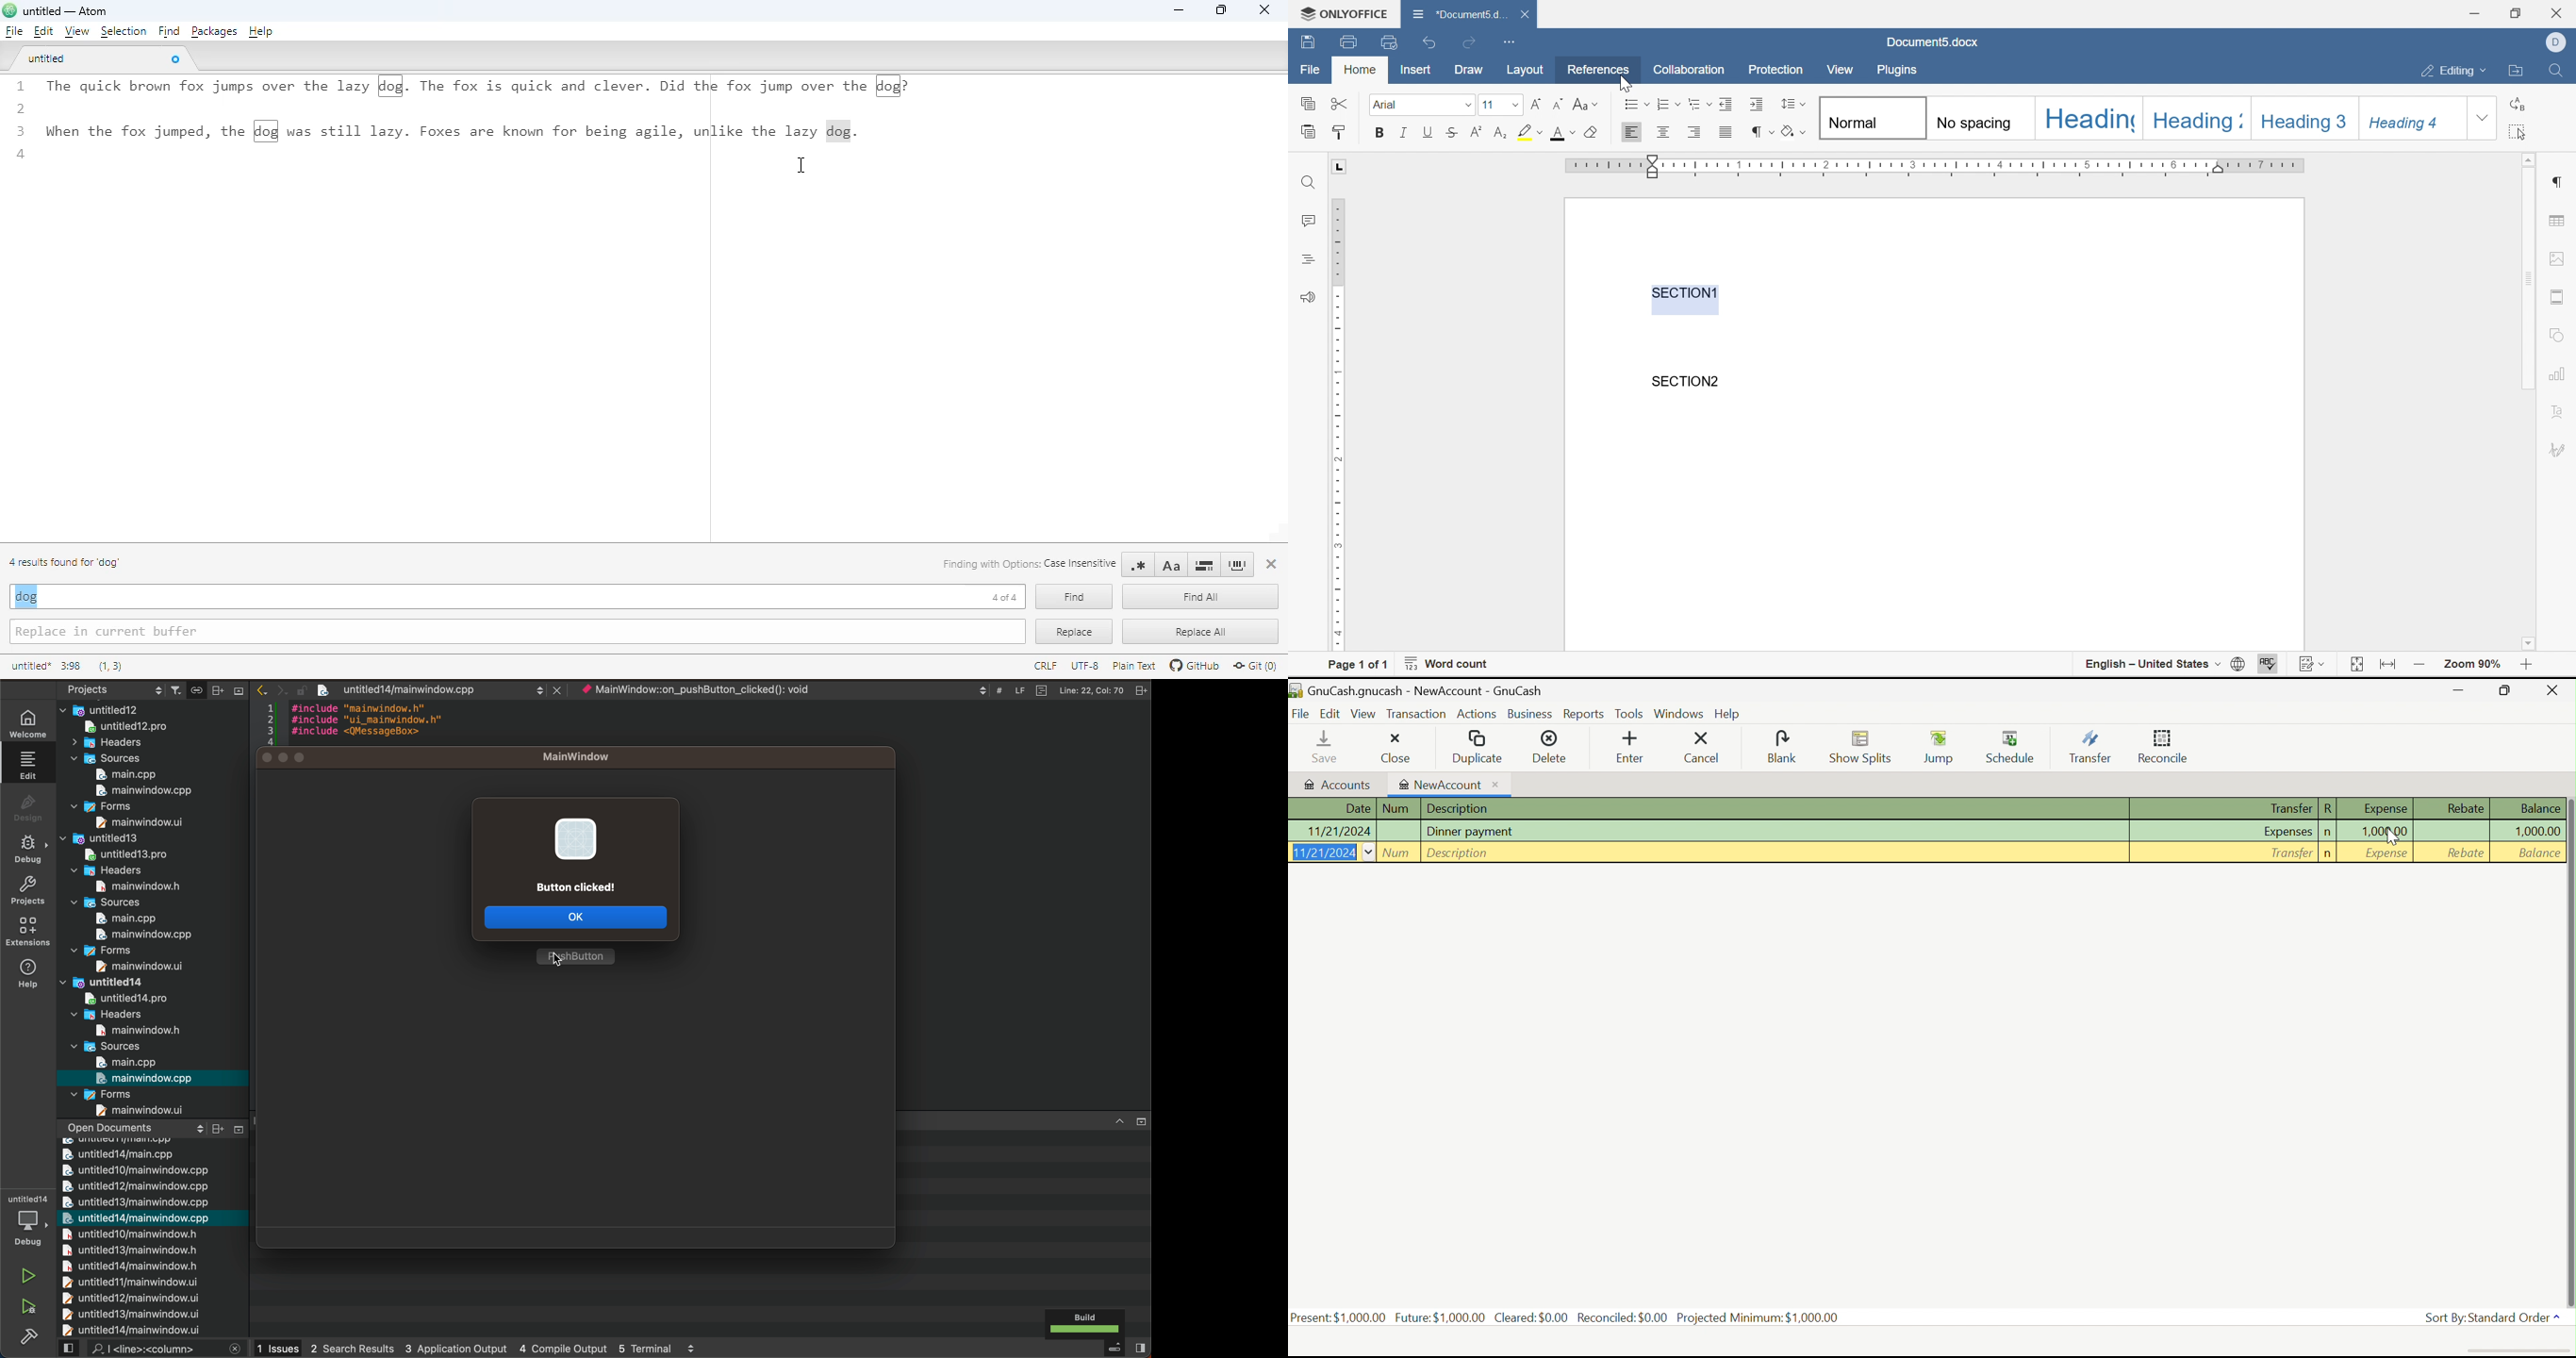 This screenshot has width=2576, height=1372. Describe the element at coordinates (2466, 808) in the screenshot. I see `Rebate` at that location.